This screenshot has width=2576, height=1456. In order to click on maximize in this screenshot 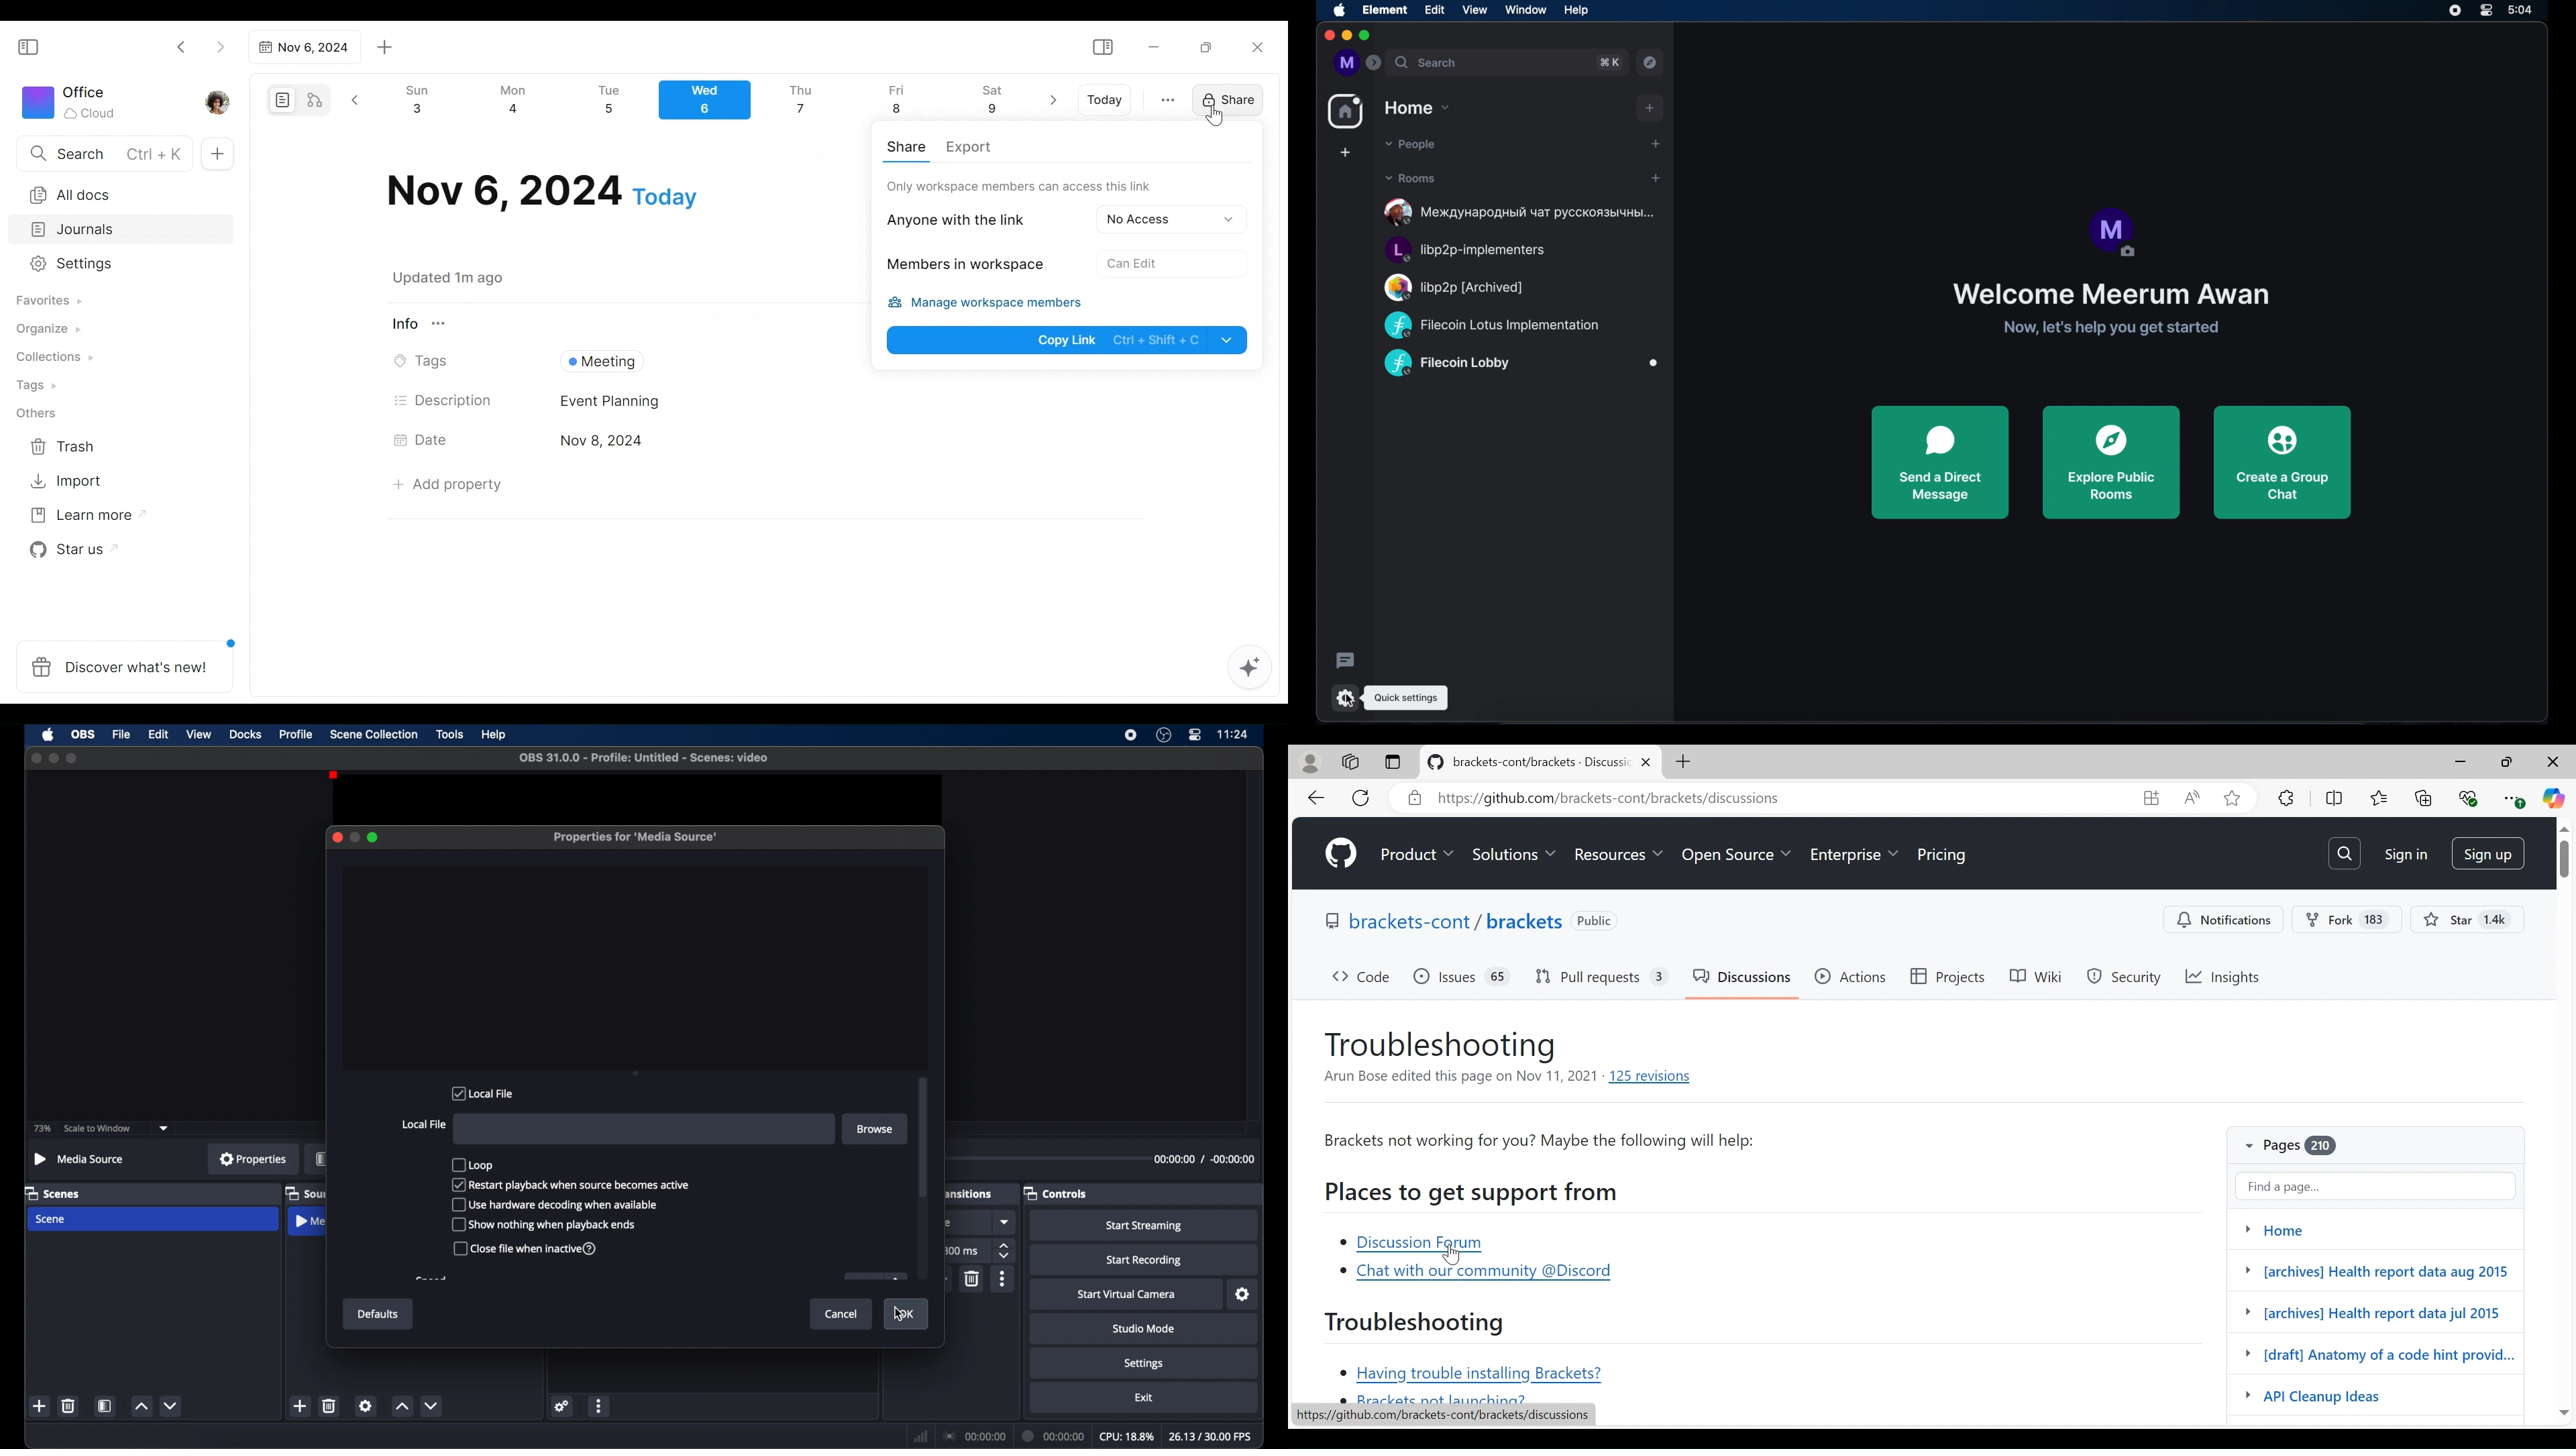, I will do `click(374, 838)`.